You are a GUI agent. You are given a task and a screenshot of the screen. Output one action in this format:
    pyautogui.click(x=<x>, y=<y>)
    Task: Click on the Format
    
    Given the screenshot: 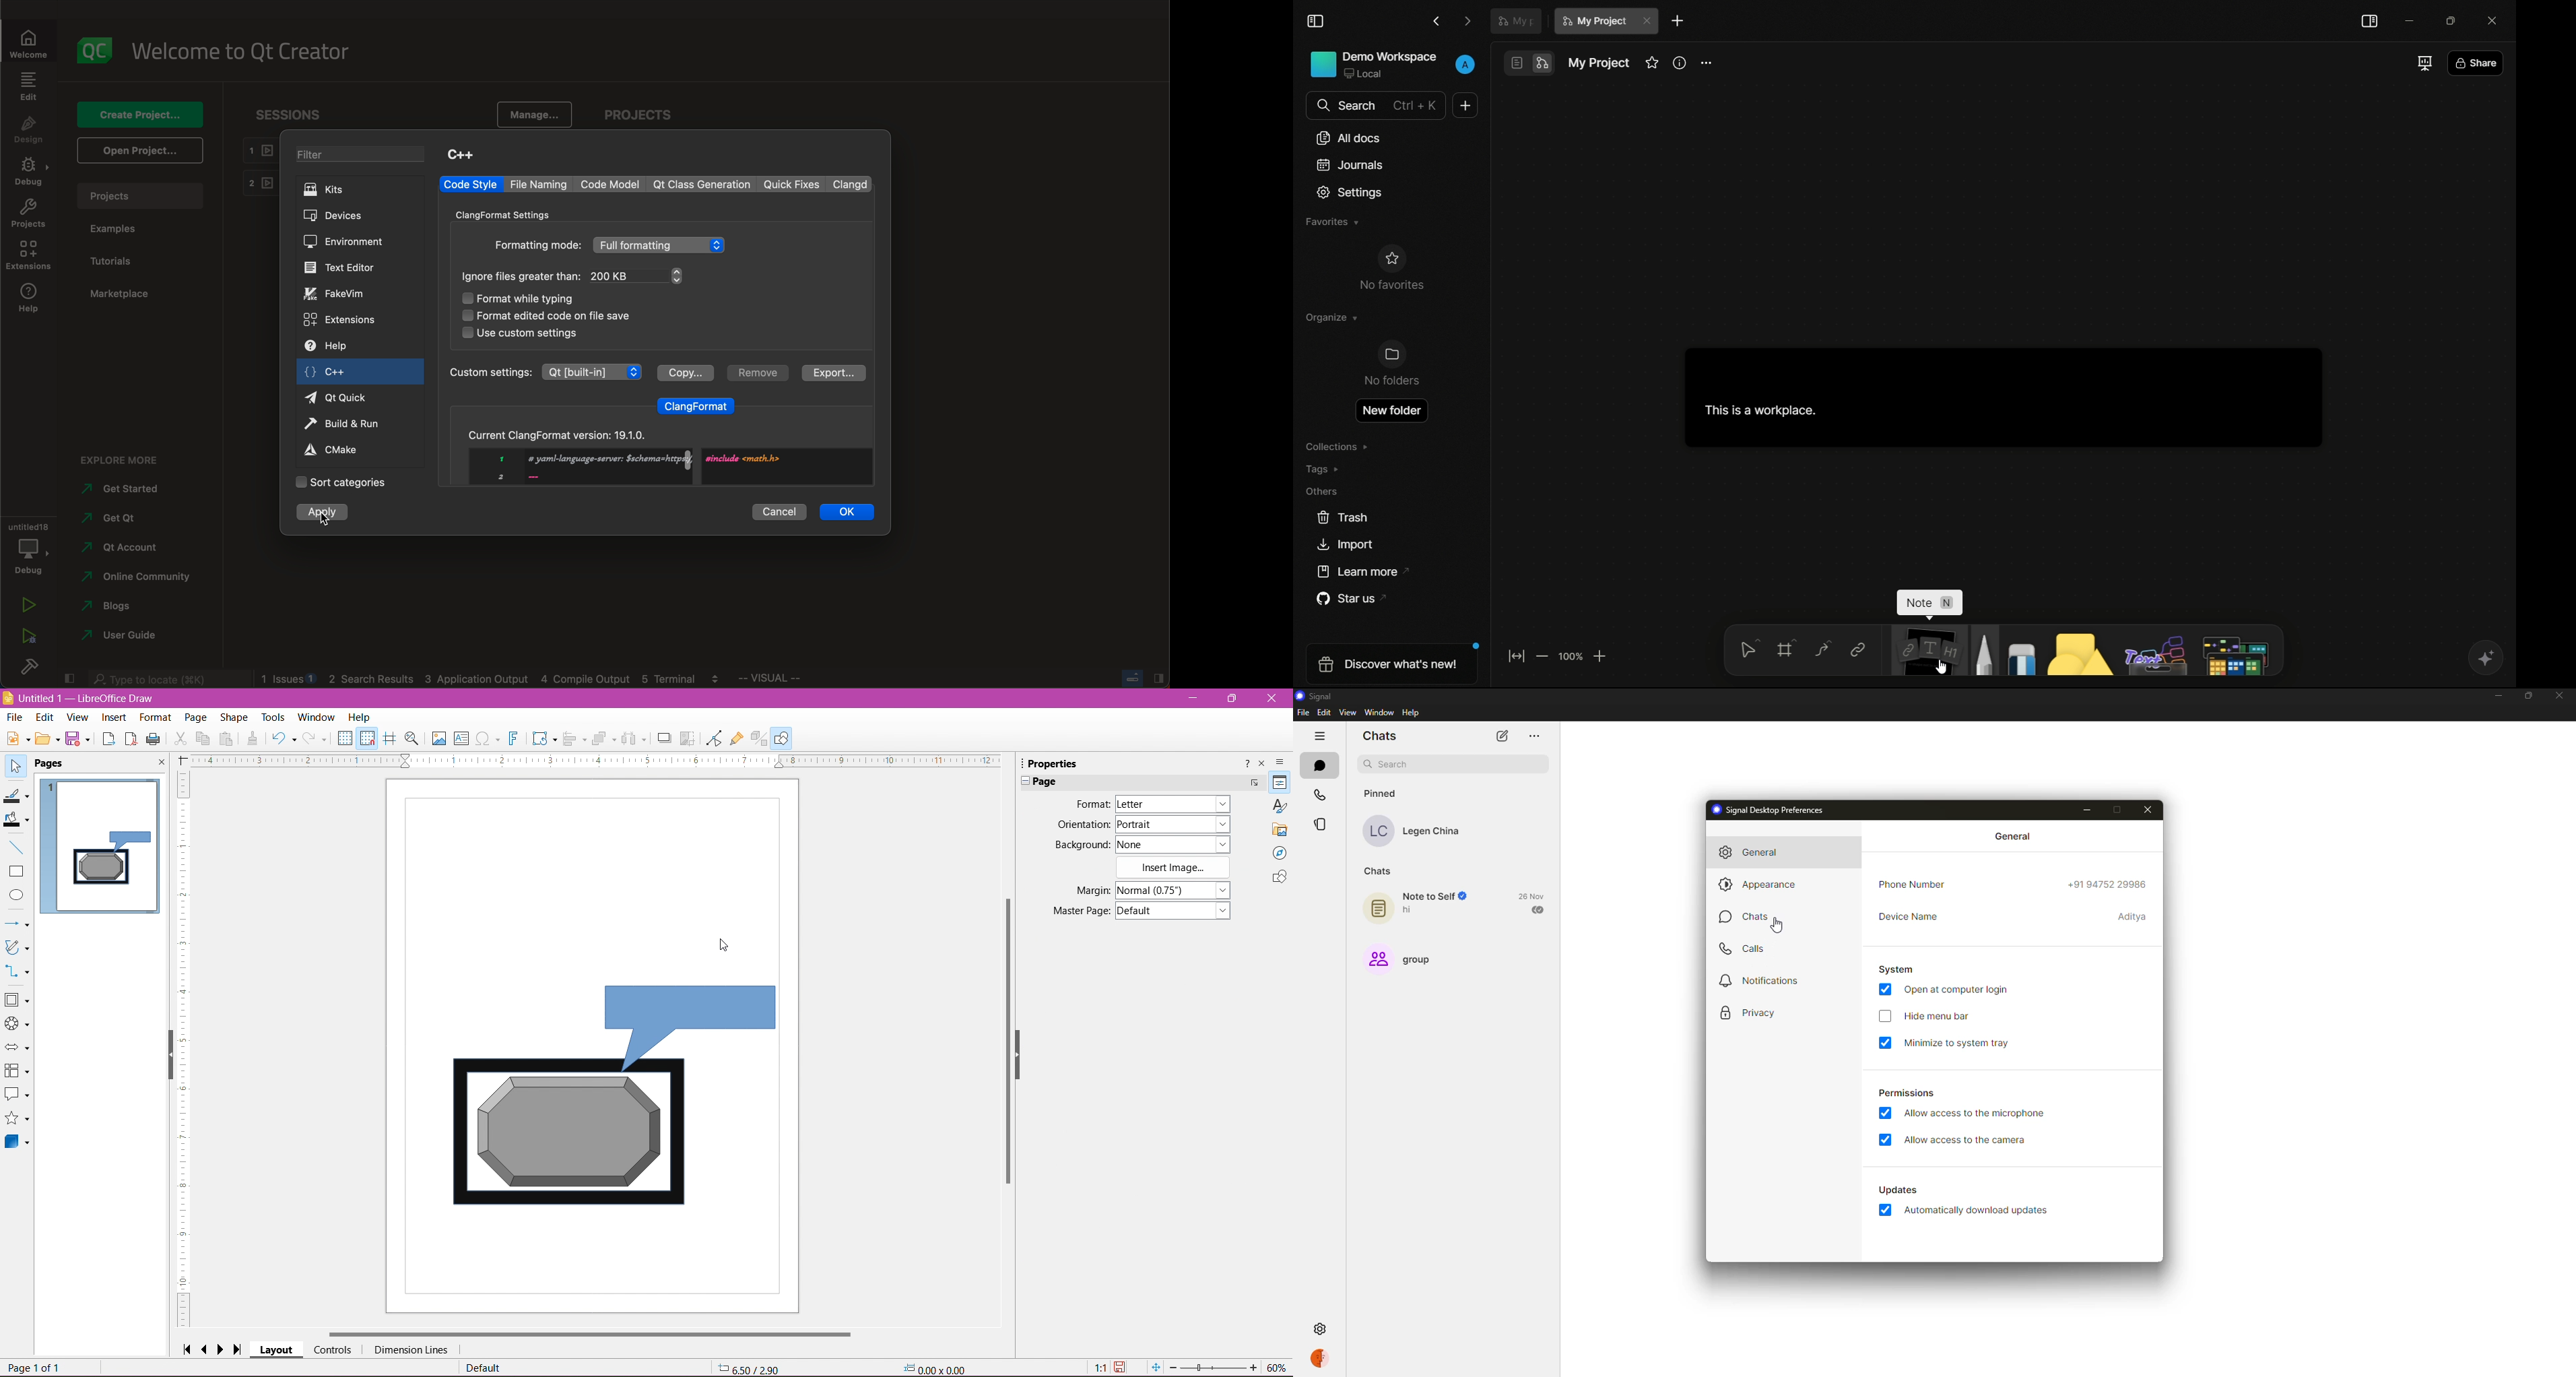 What is the action you would take?
    pyautogui.click(x=1090, y=804)
    